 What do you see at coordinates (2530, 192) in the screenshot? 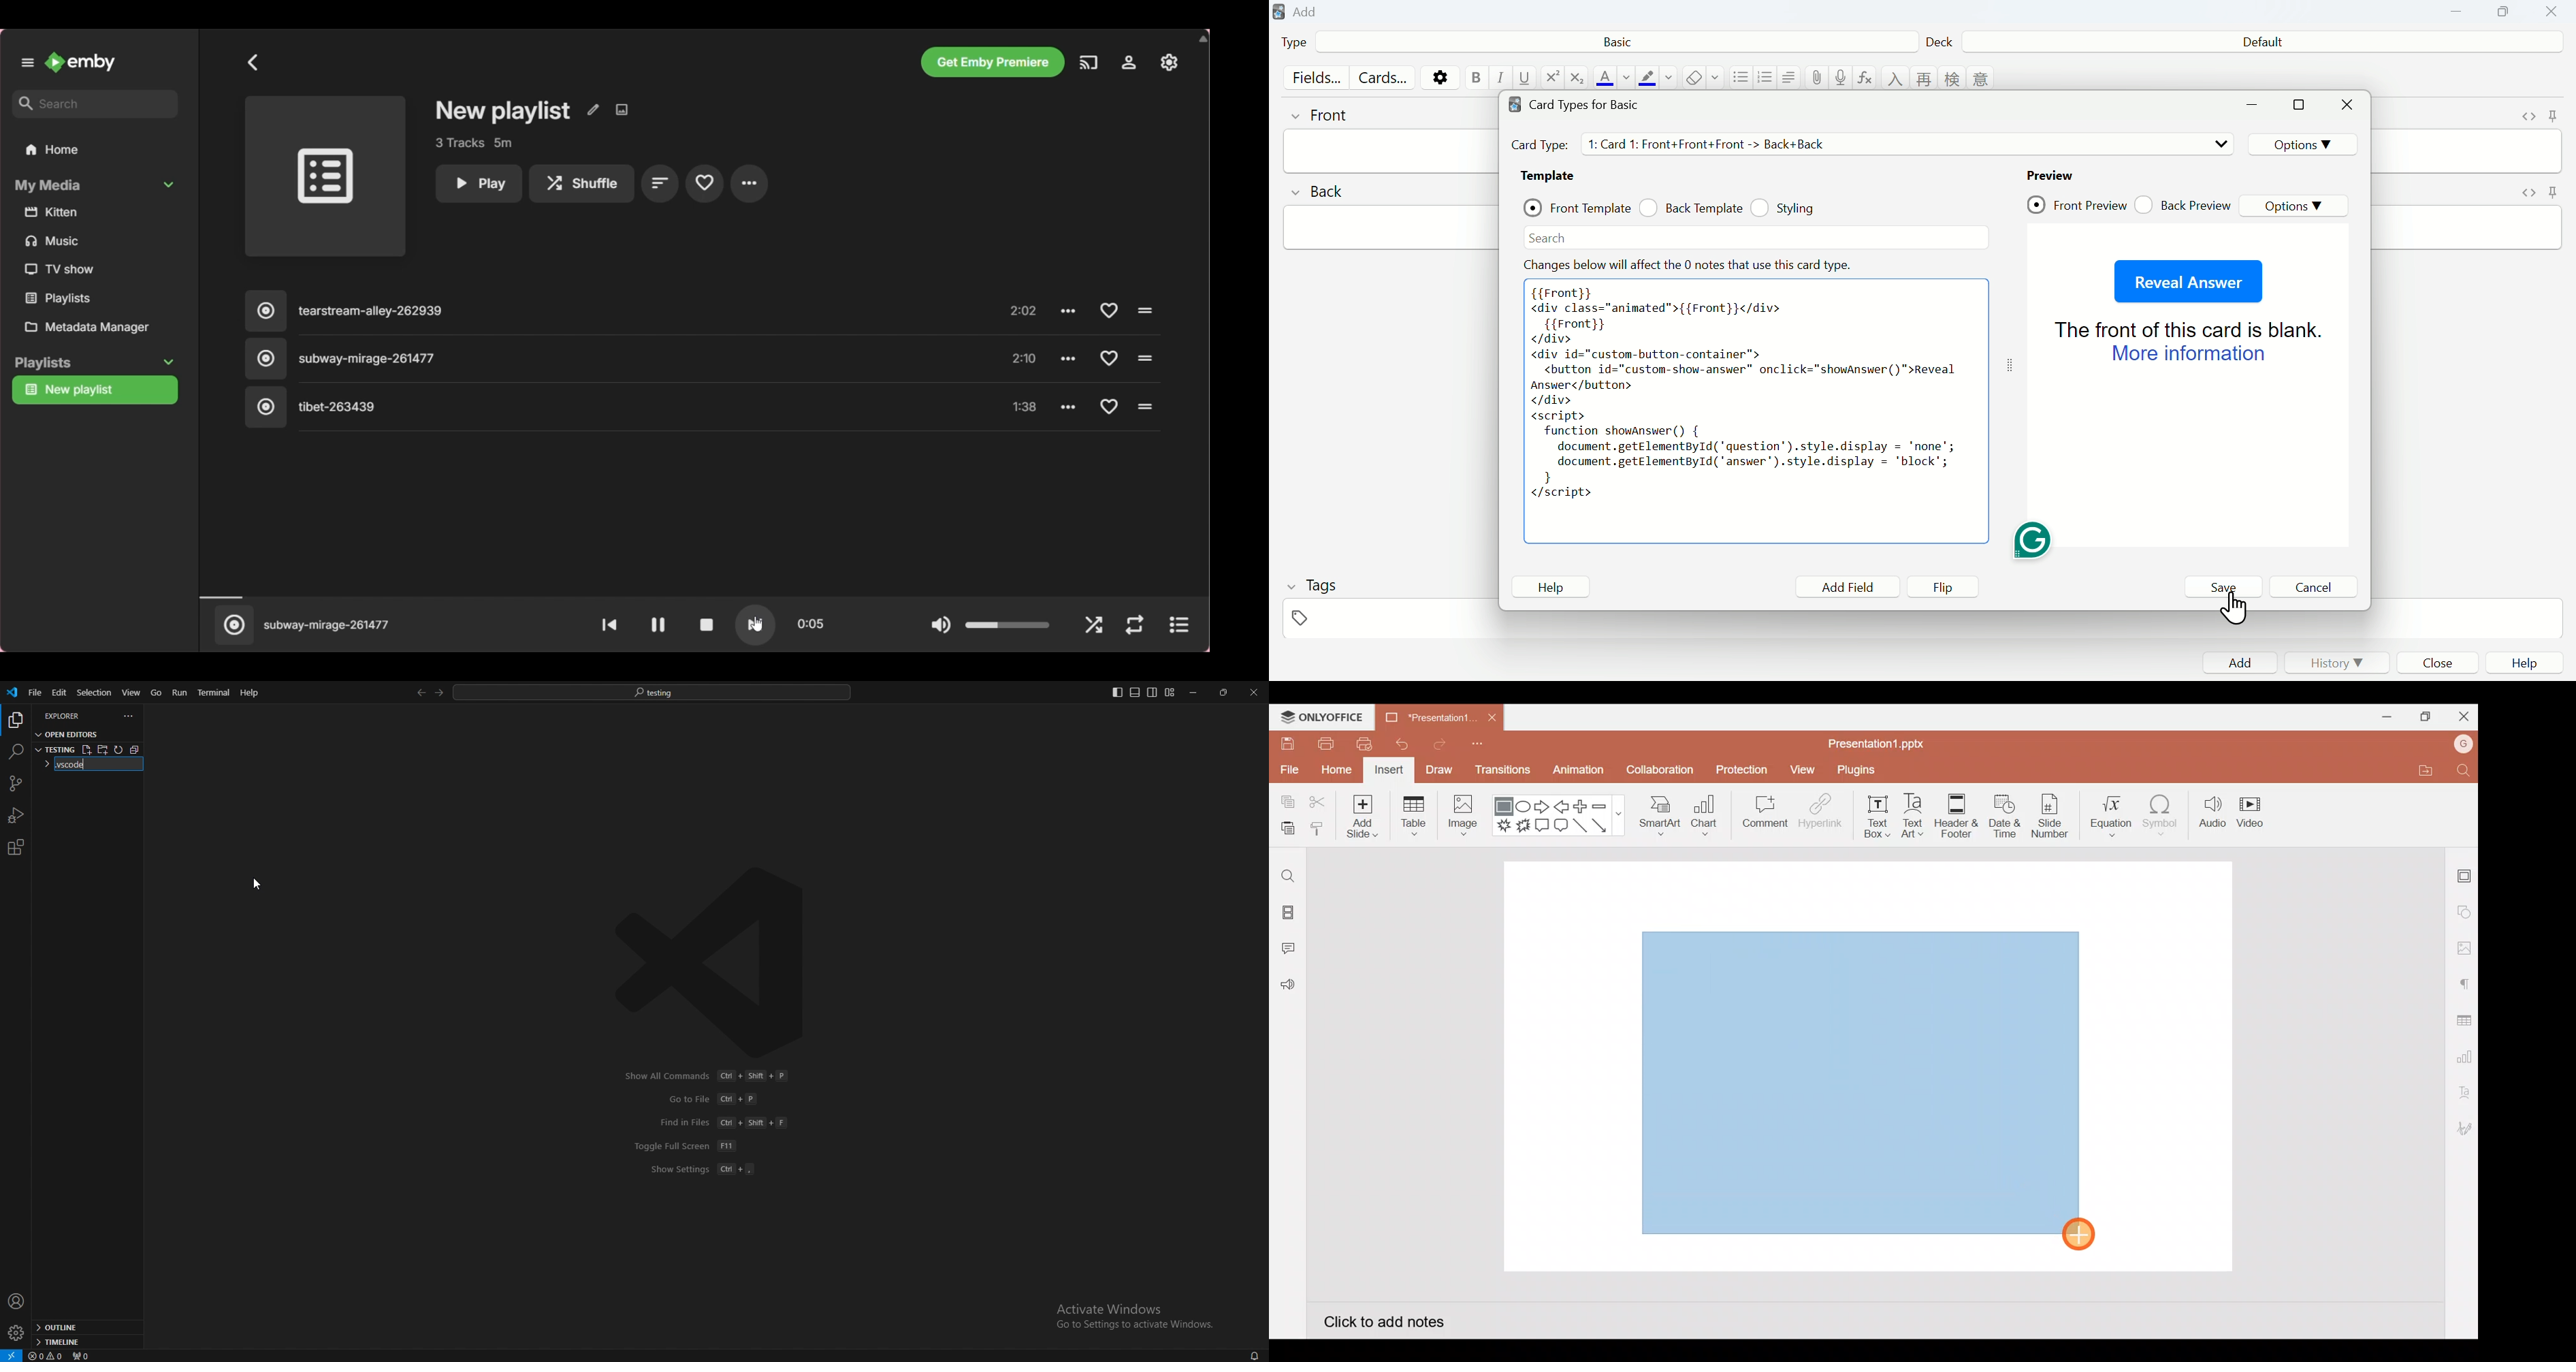
I see `toggle HTML editor` at bounding box center [2530, 192].